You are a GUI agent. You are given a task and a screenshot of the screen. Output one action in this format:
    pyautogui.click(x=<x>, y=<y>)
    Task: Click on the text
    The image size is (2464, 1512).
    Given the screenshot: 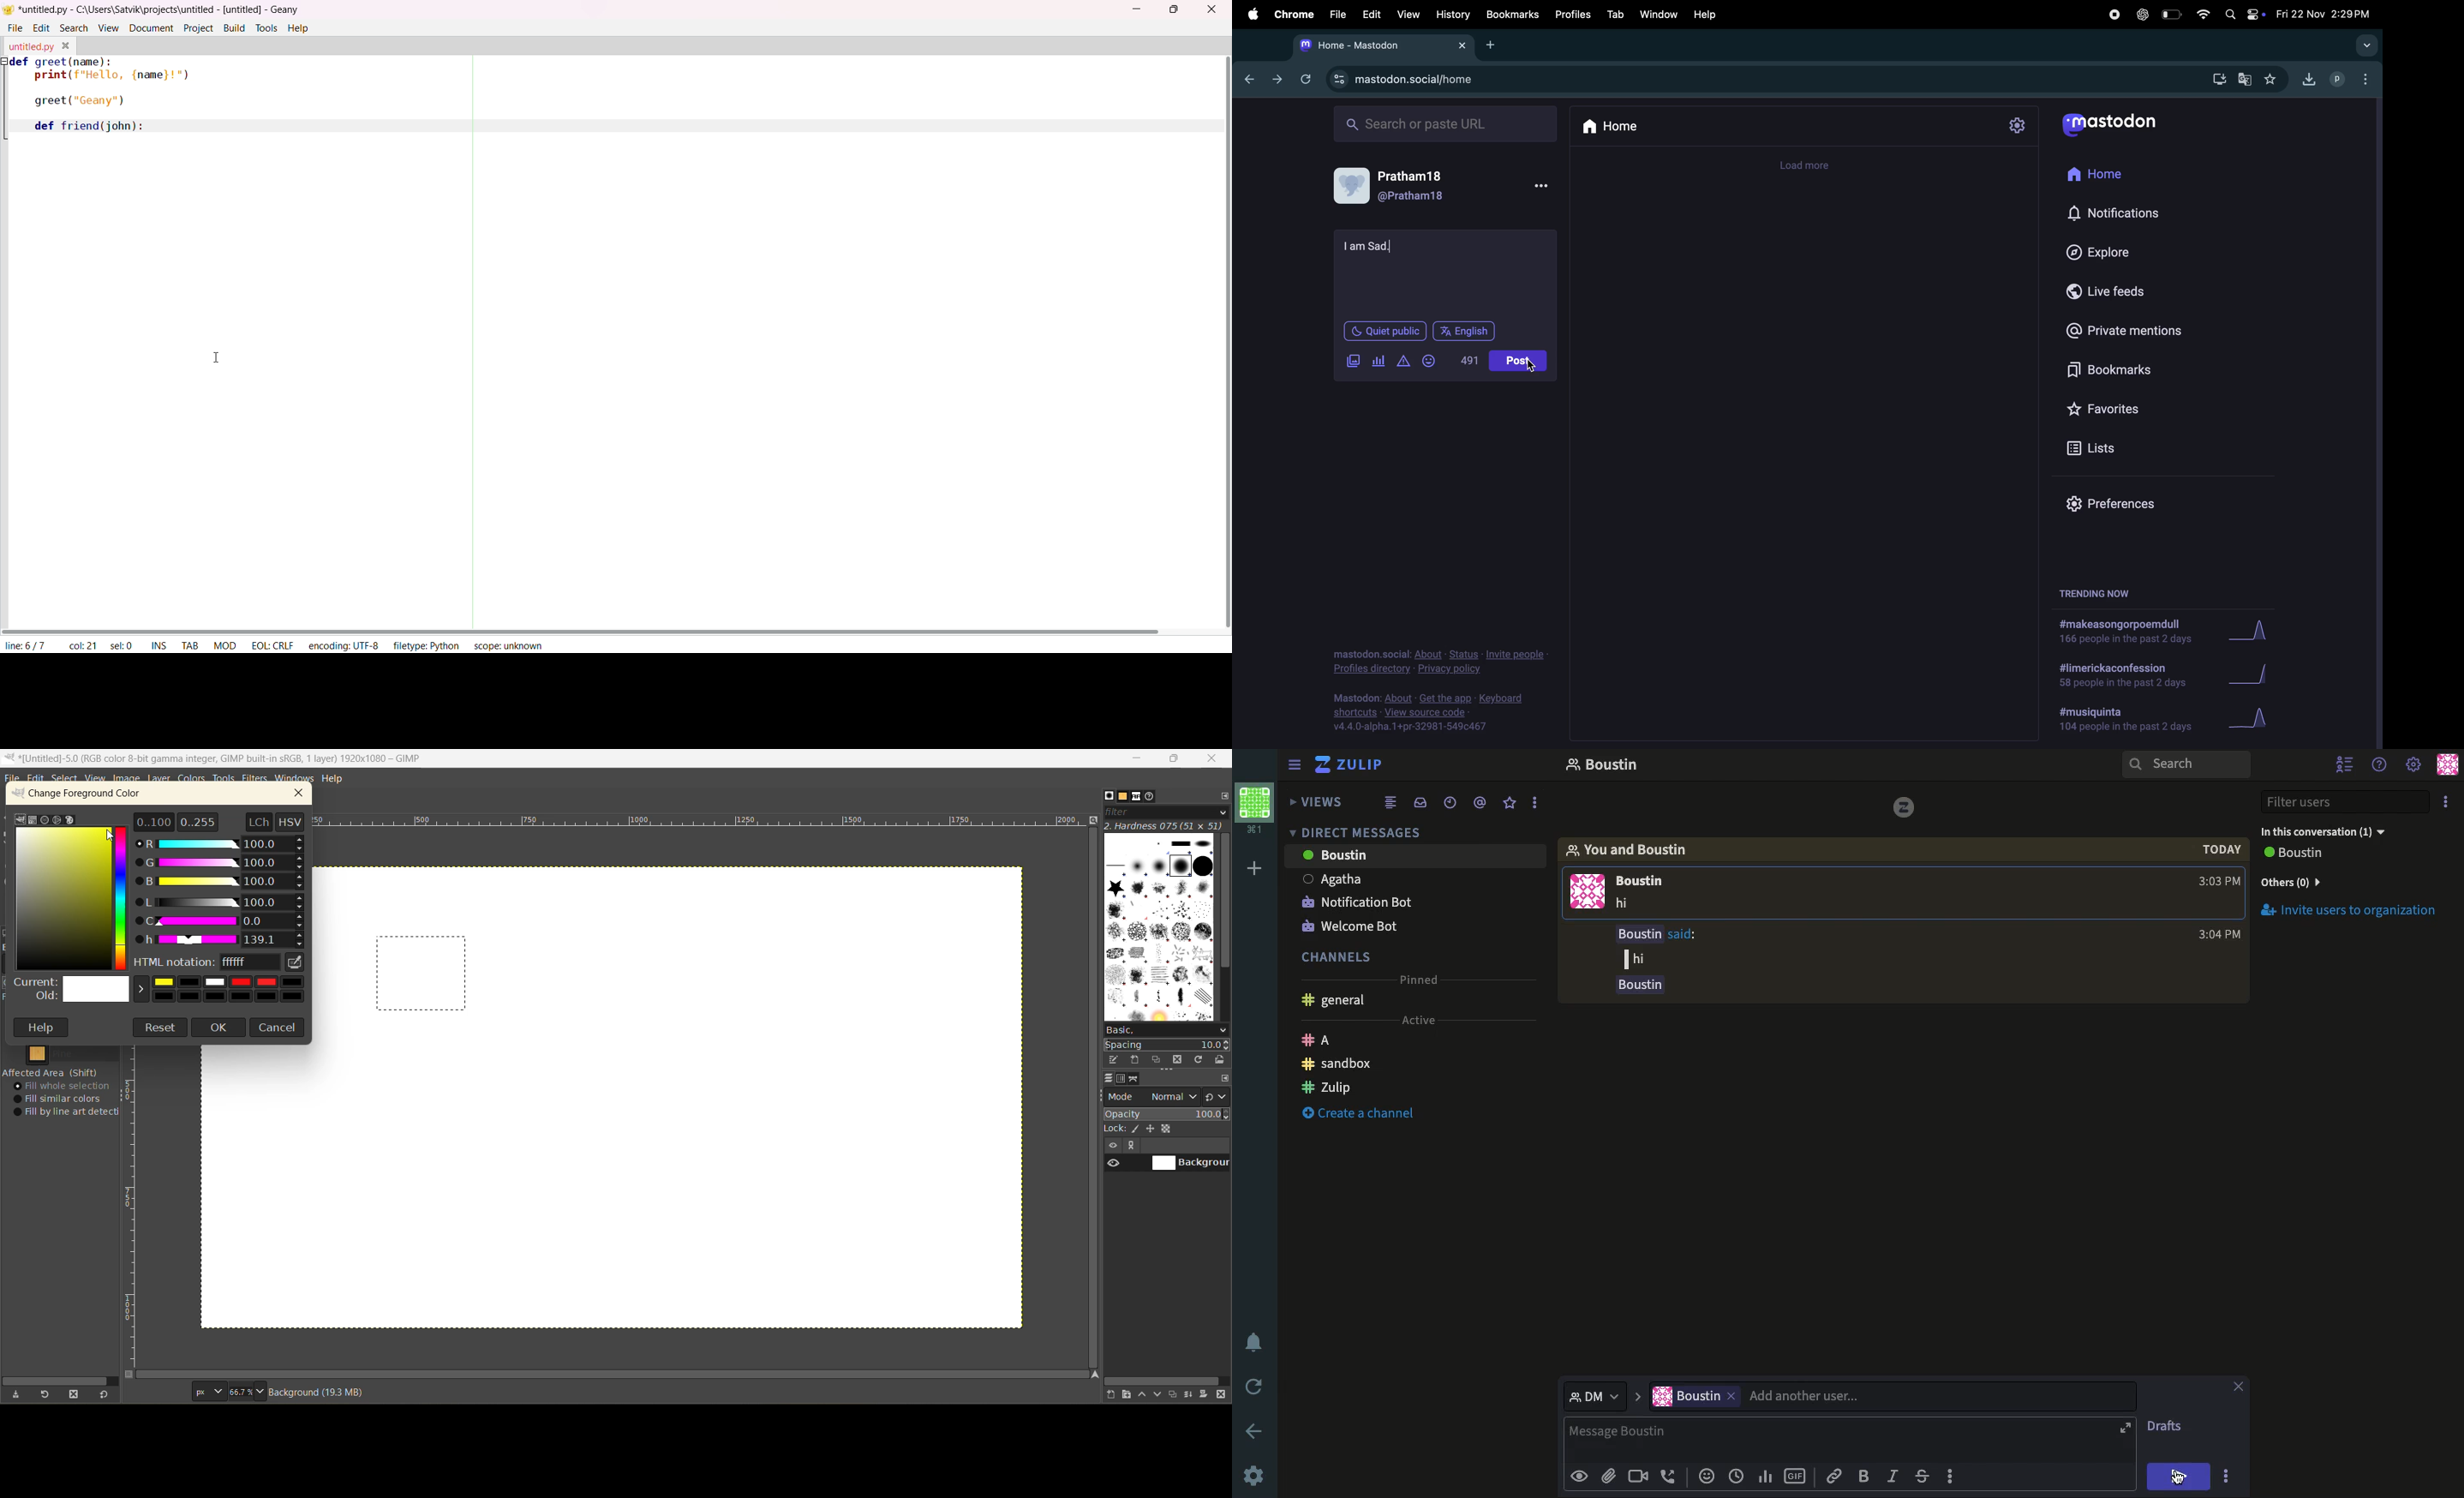 What is the action you would take?
    pyautogui.click(x=1377, y=250)
    